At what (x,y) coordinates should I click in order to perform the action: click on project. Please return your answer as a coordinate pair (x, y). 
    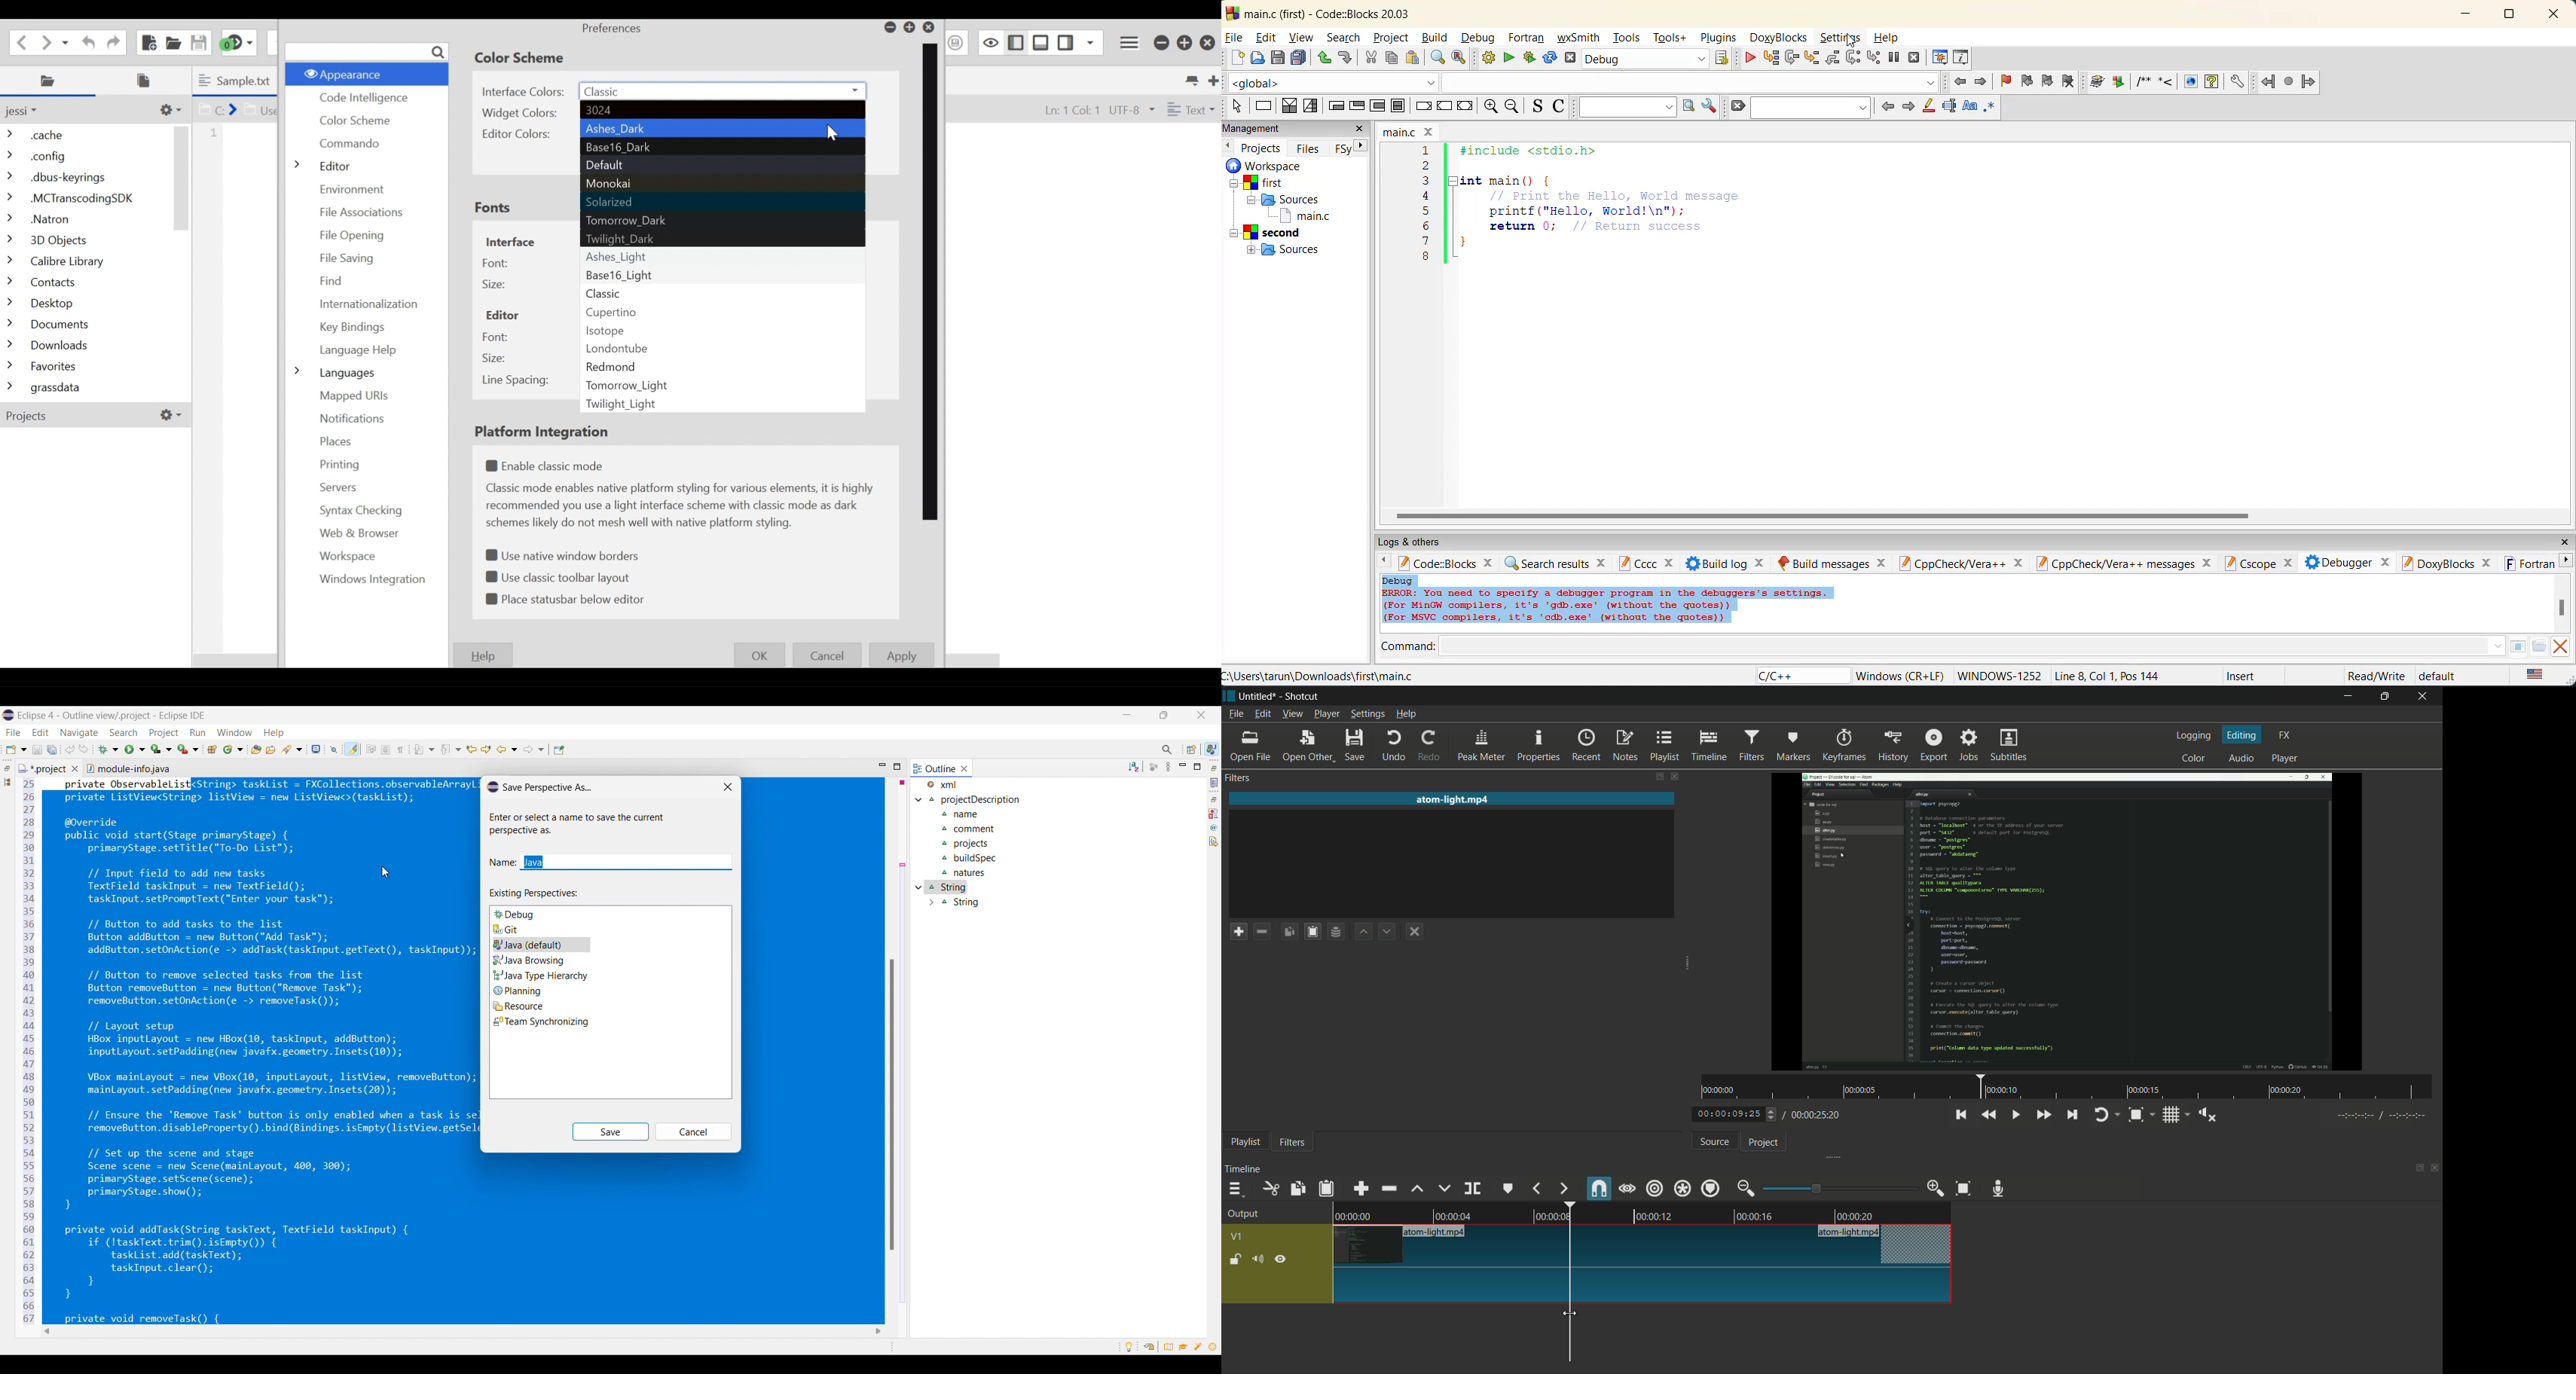
    Looking at the image, I should click on (1392, 38).